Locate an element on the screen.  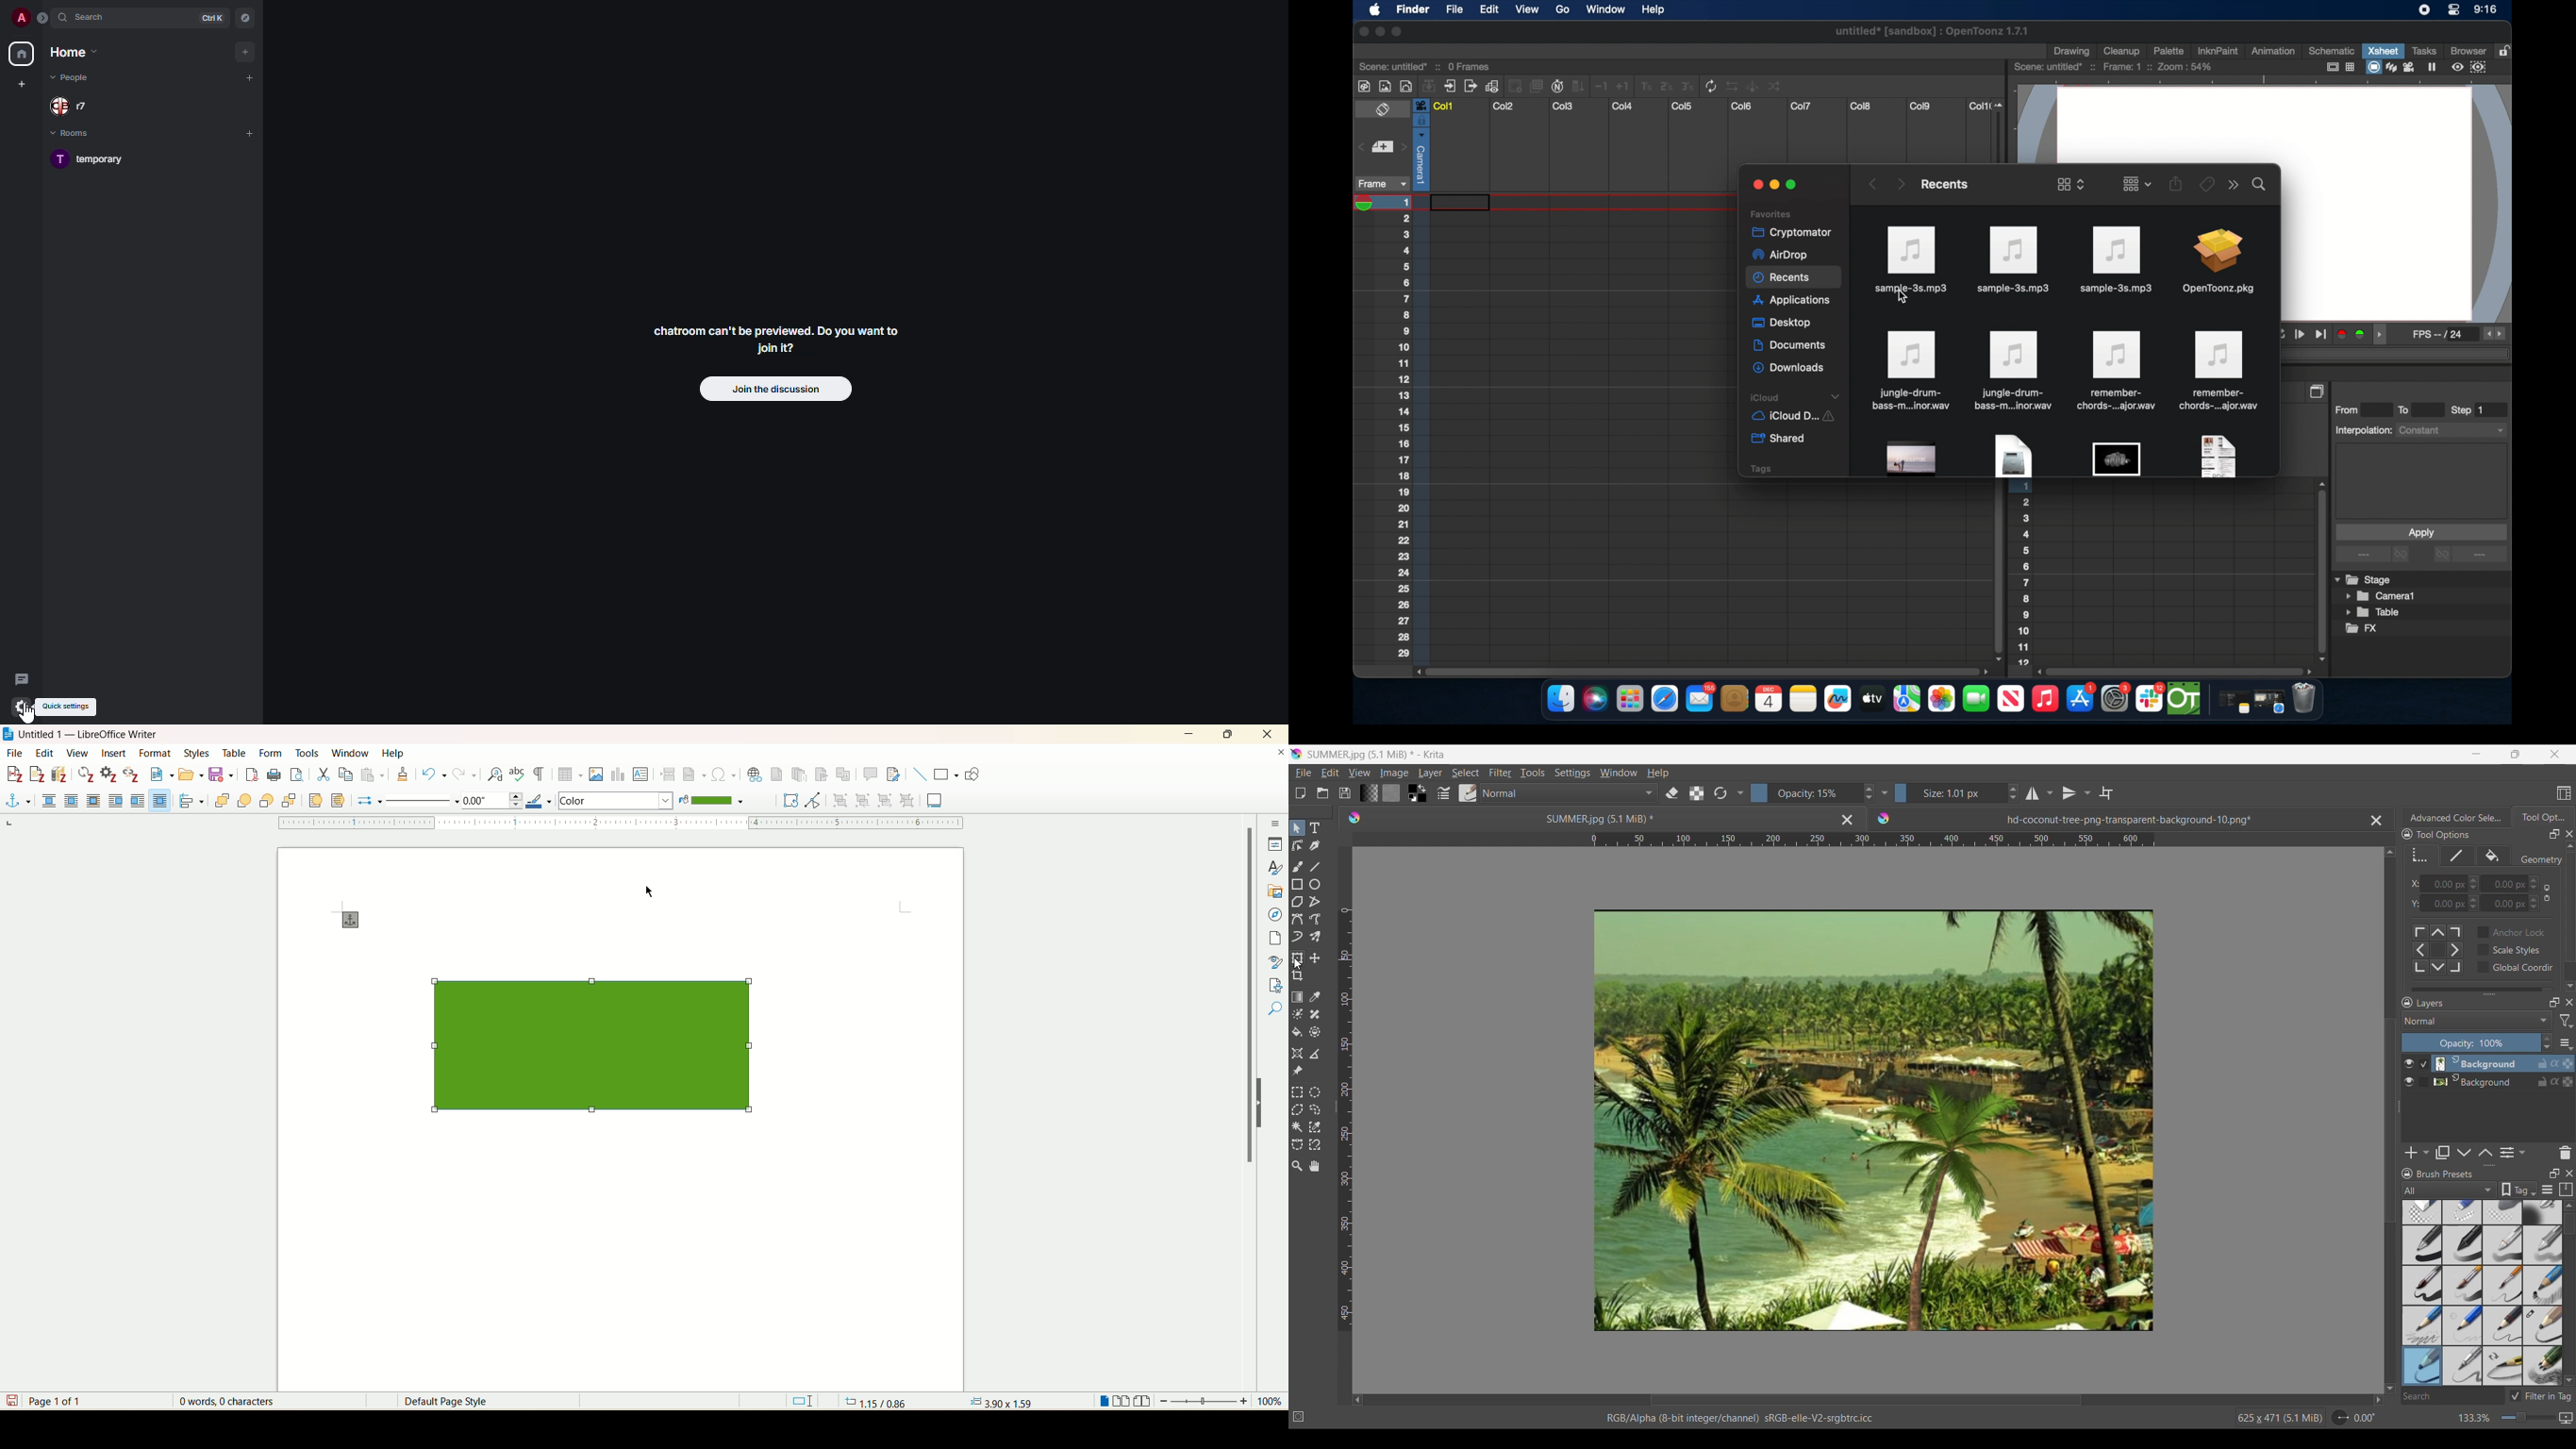
zoom factor is located at coordinates (1223, 1402).